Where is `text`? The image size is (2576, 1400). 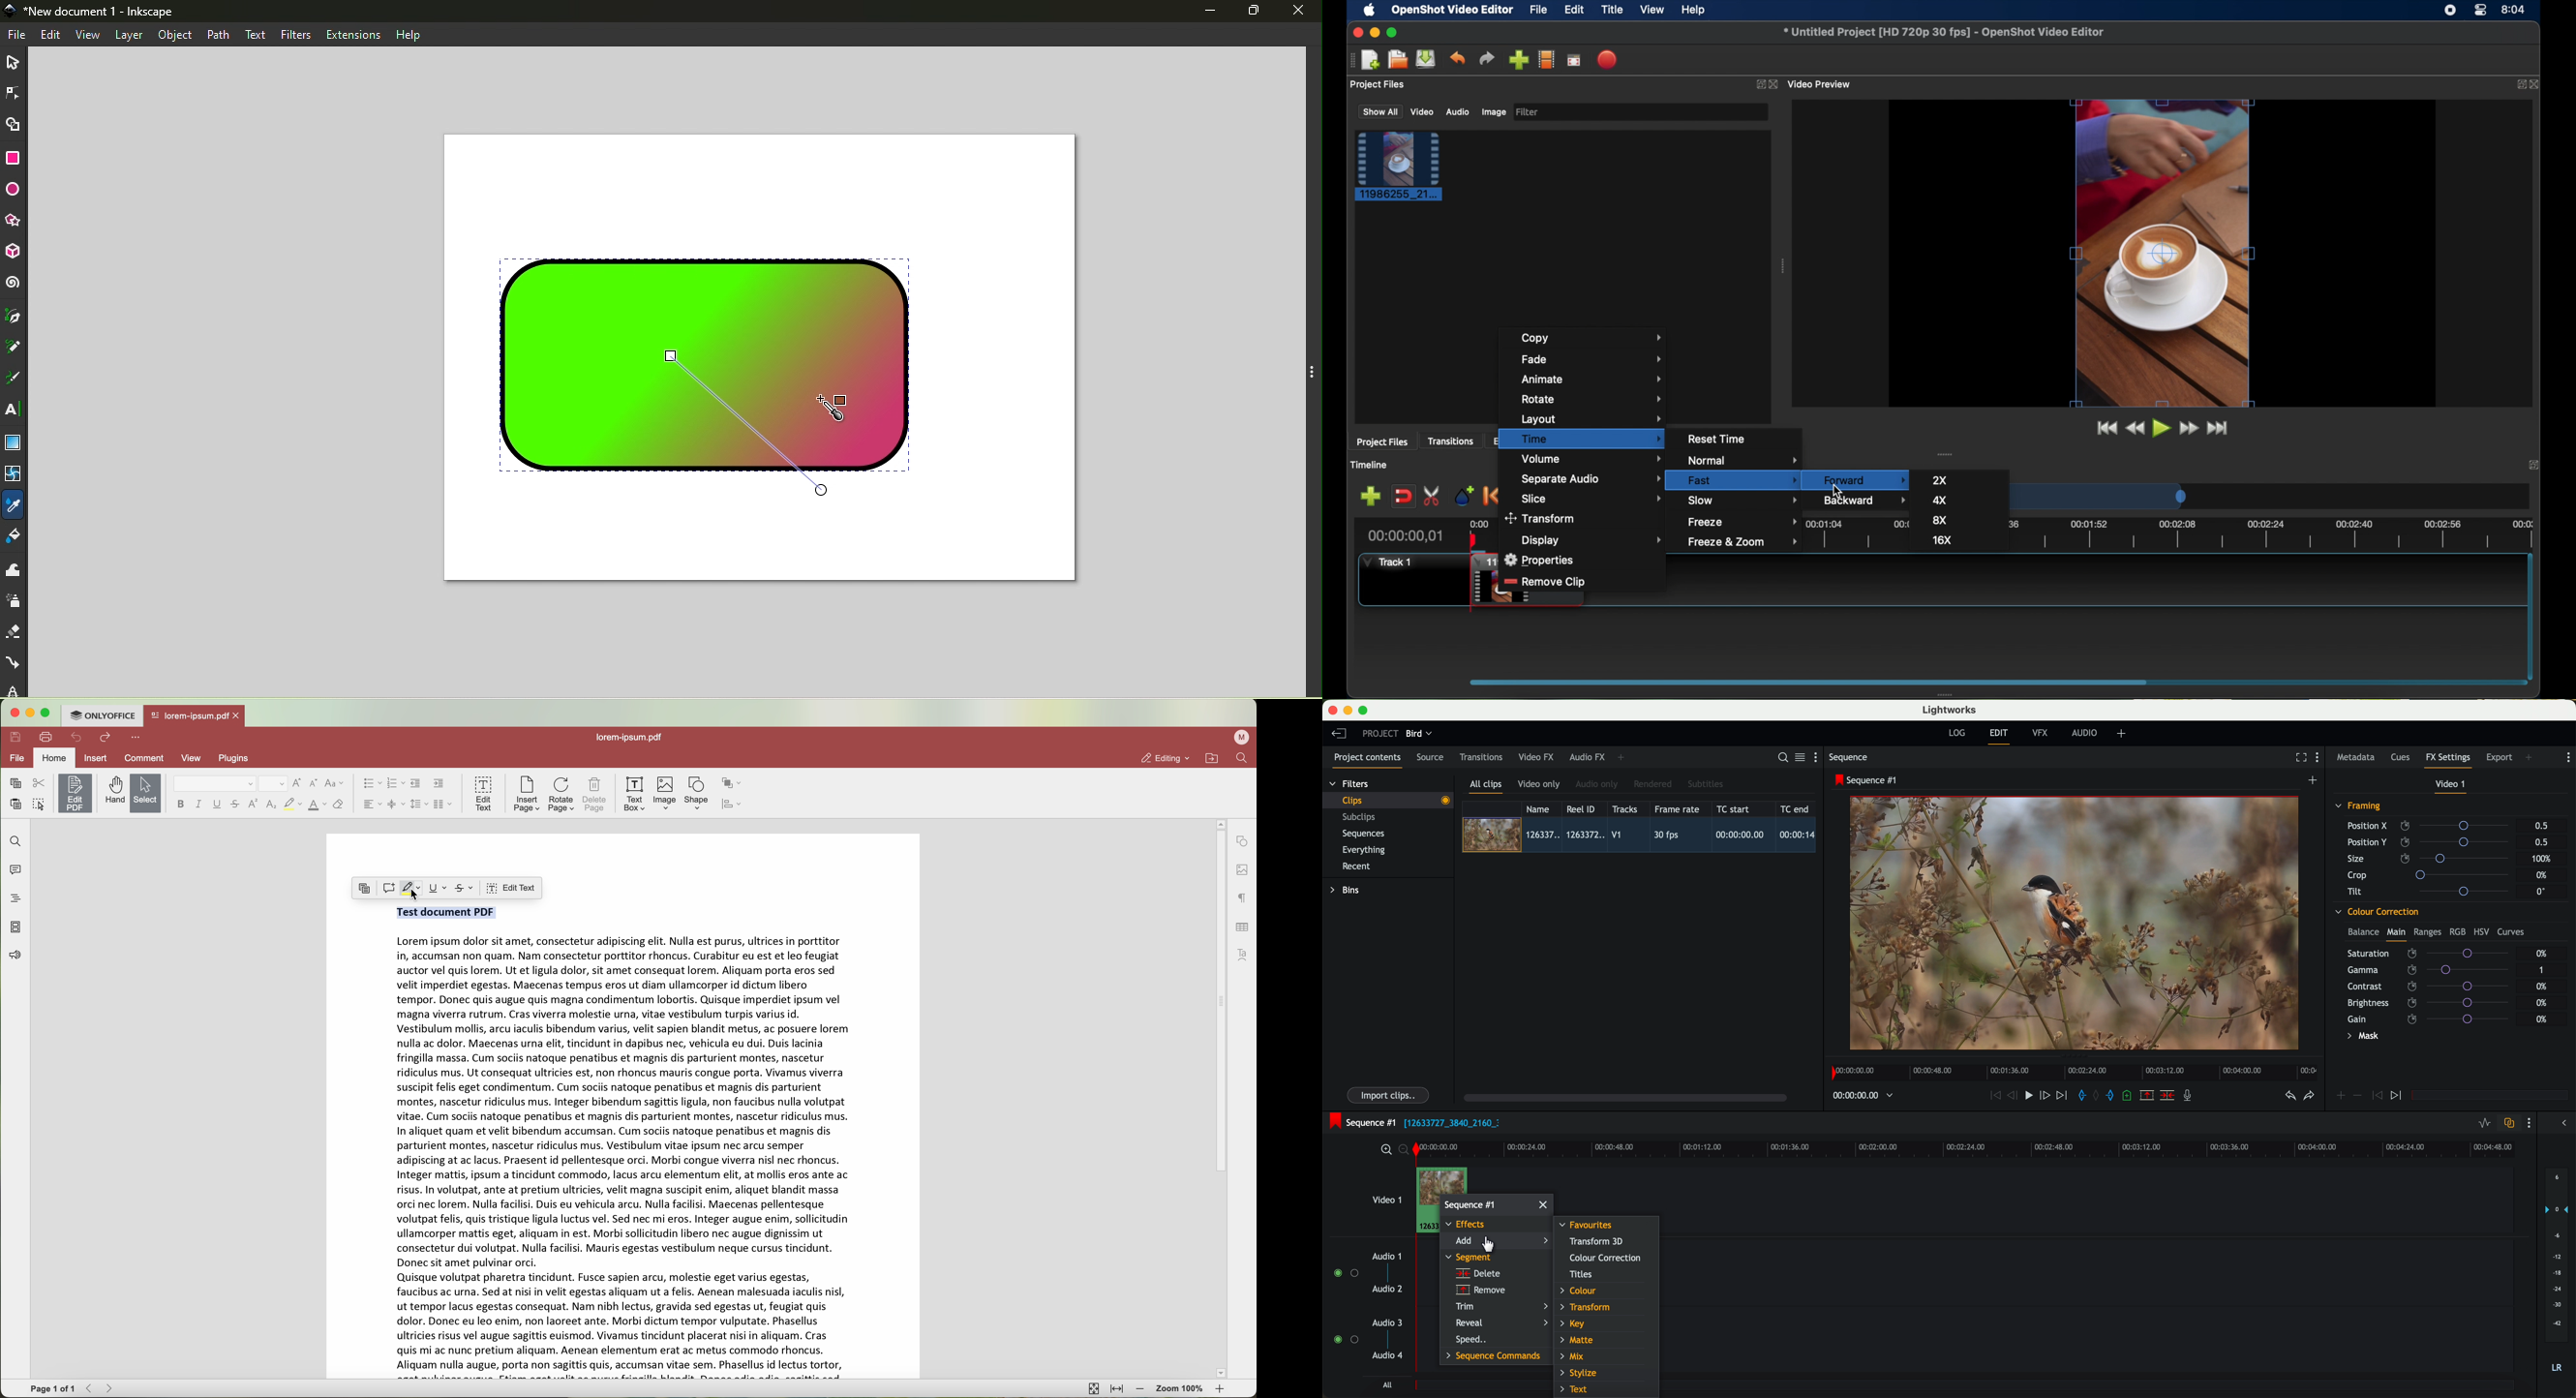
text is located at coordinates (254, 33).